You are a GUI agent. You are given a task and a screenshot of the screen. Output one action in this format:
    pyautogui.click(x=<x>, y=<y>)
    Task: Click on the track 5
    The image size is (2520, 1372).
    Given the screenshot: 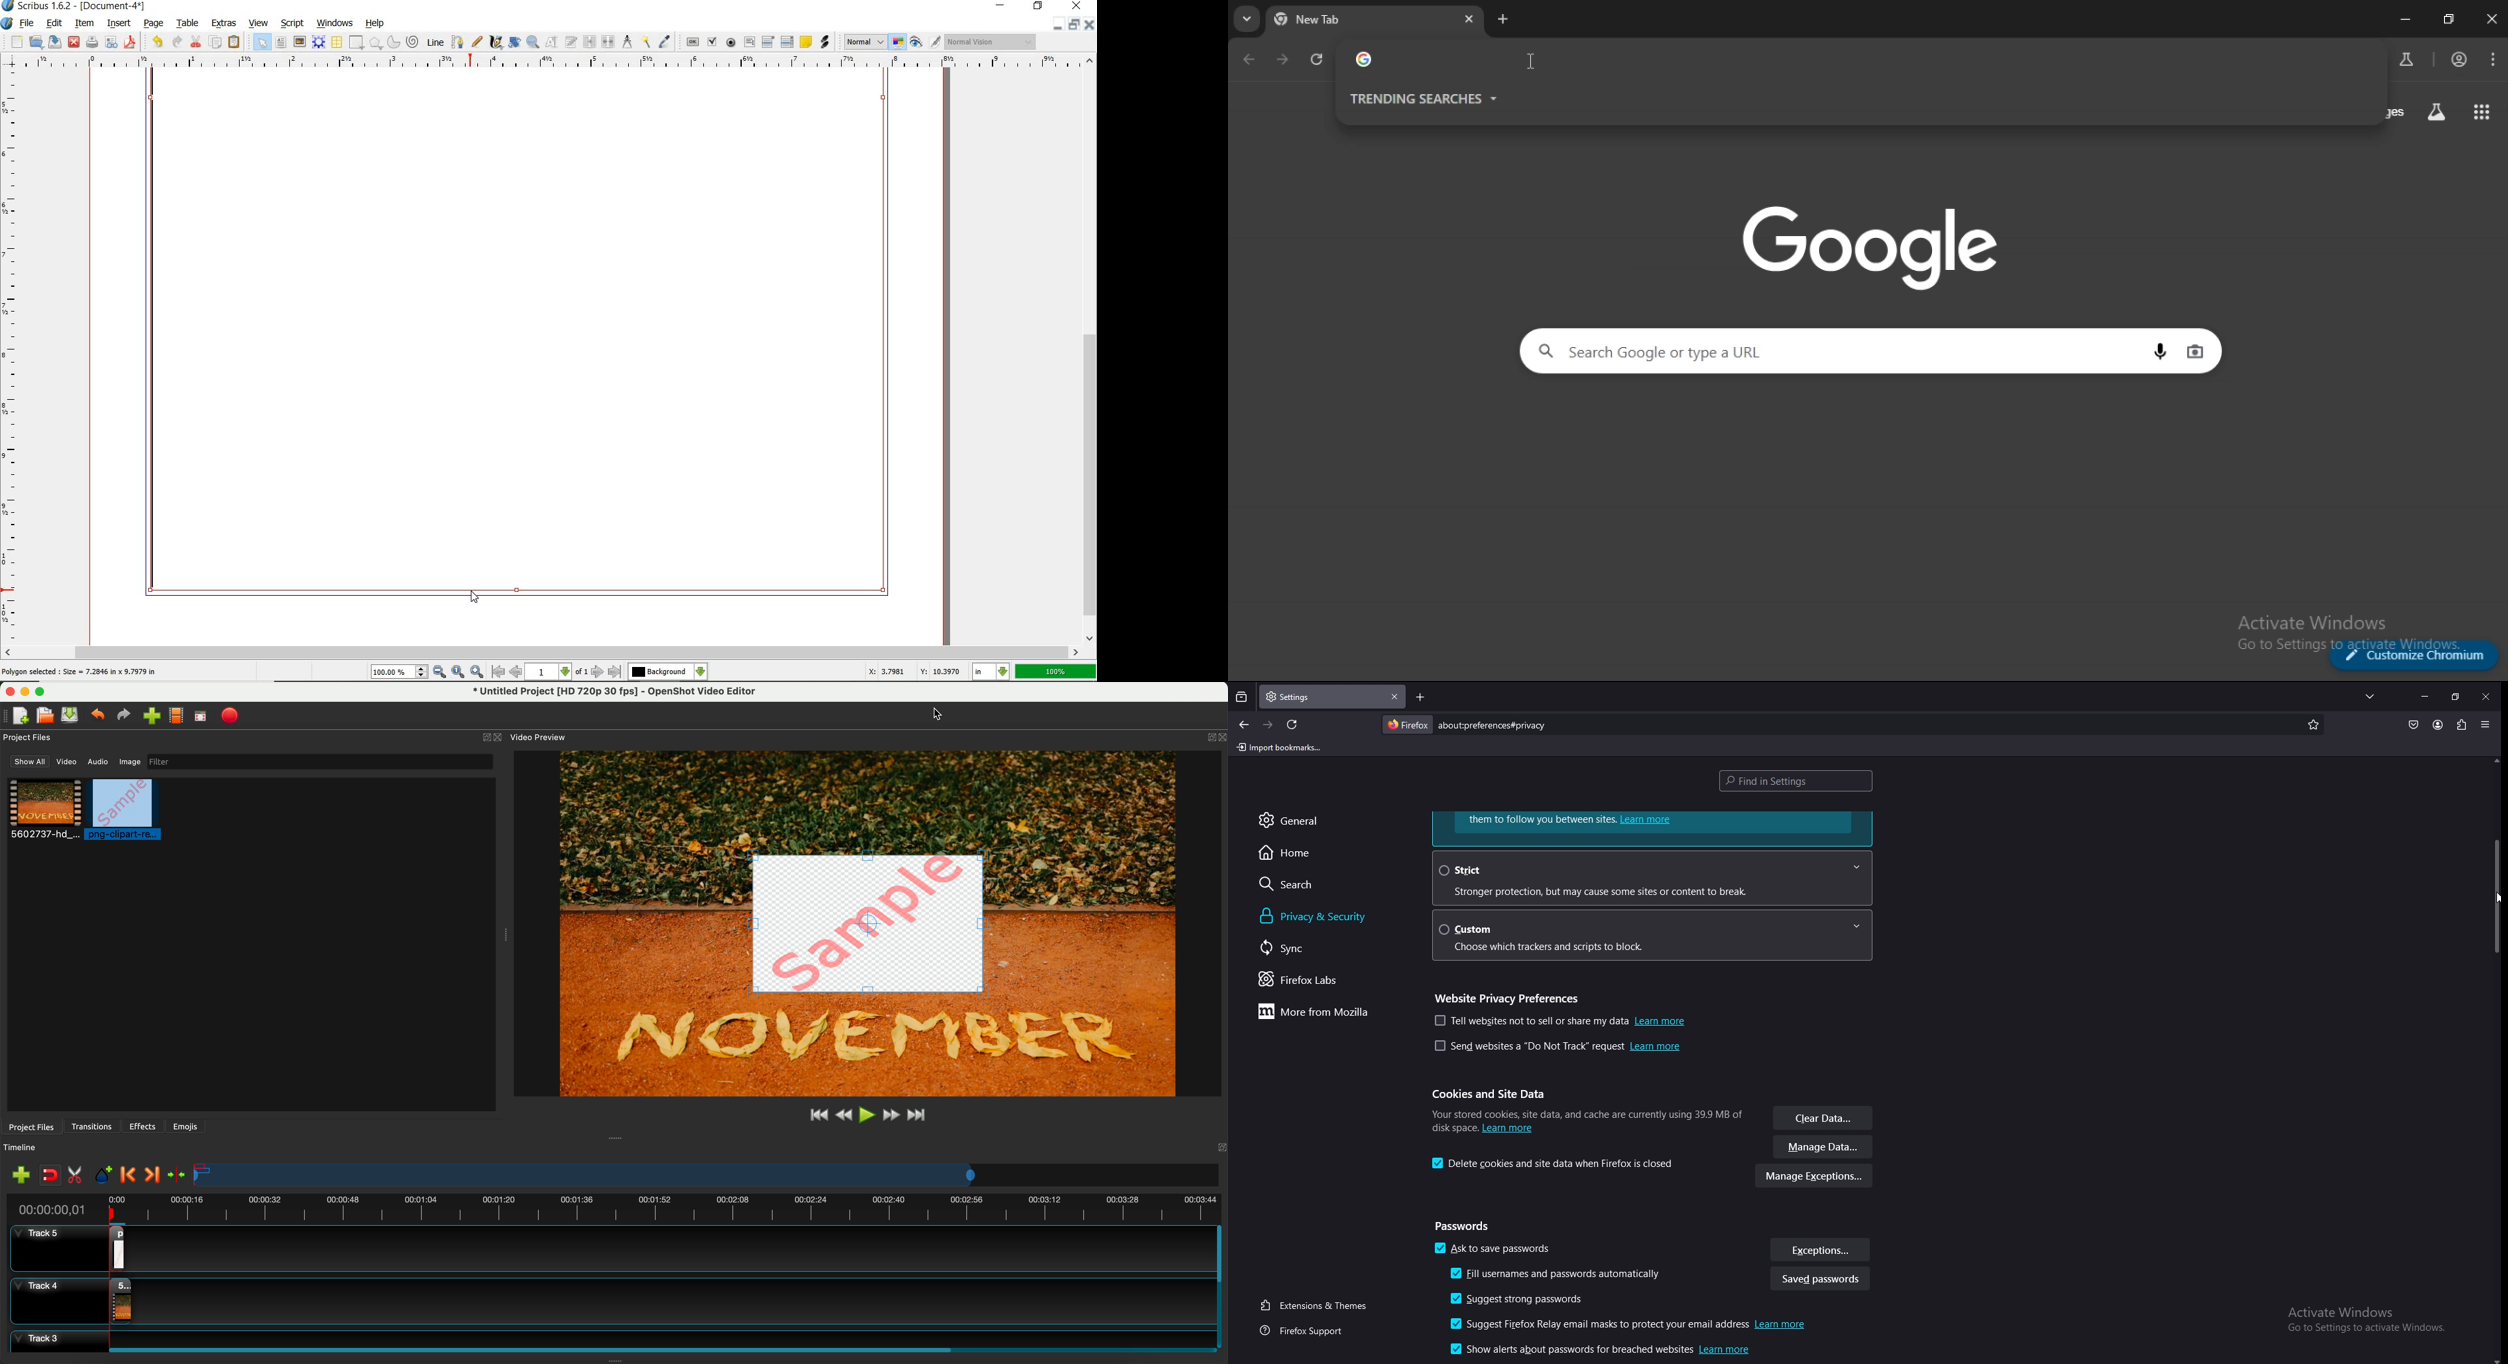 What is the action you would take?
    pyautogui.click(x=50, y=1249)
    